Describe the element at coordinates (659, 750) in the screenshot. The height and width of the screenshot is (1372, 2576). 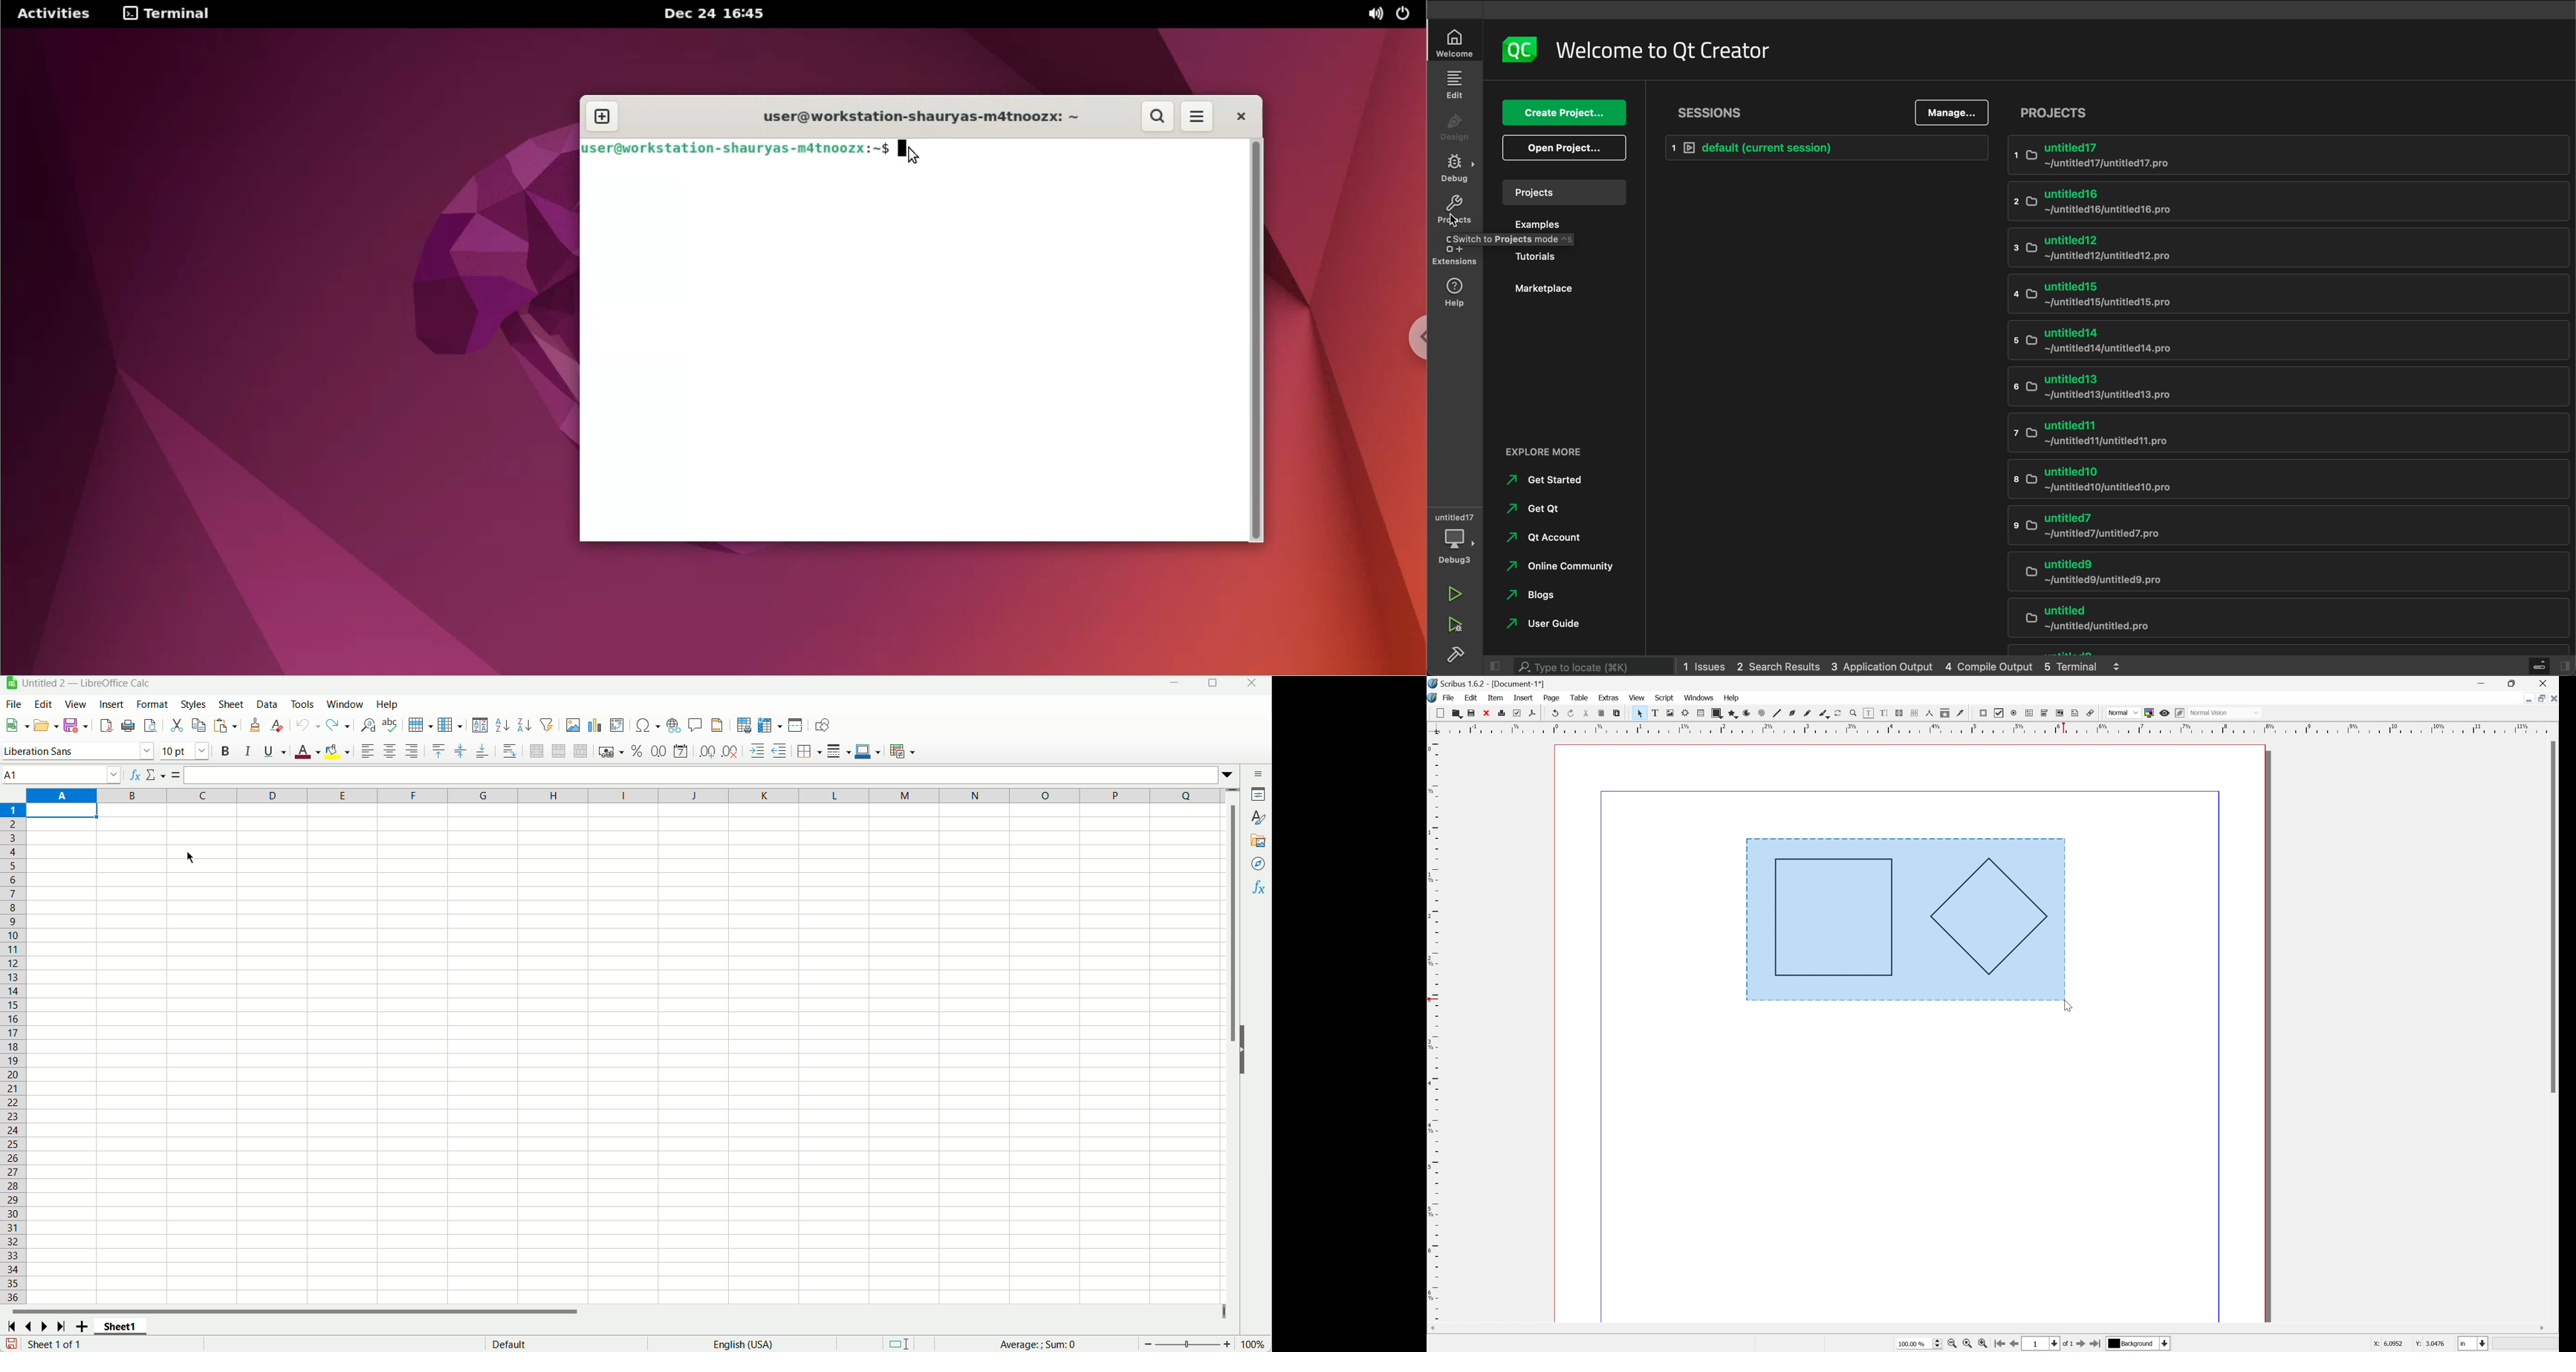
I see `Format as number` at that location.